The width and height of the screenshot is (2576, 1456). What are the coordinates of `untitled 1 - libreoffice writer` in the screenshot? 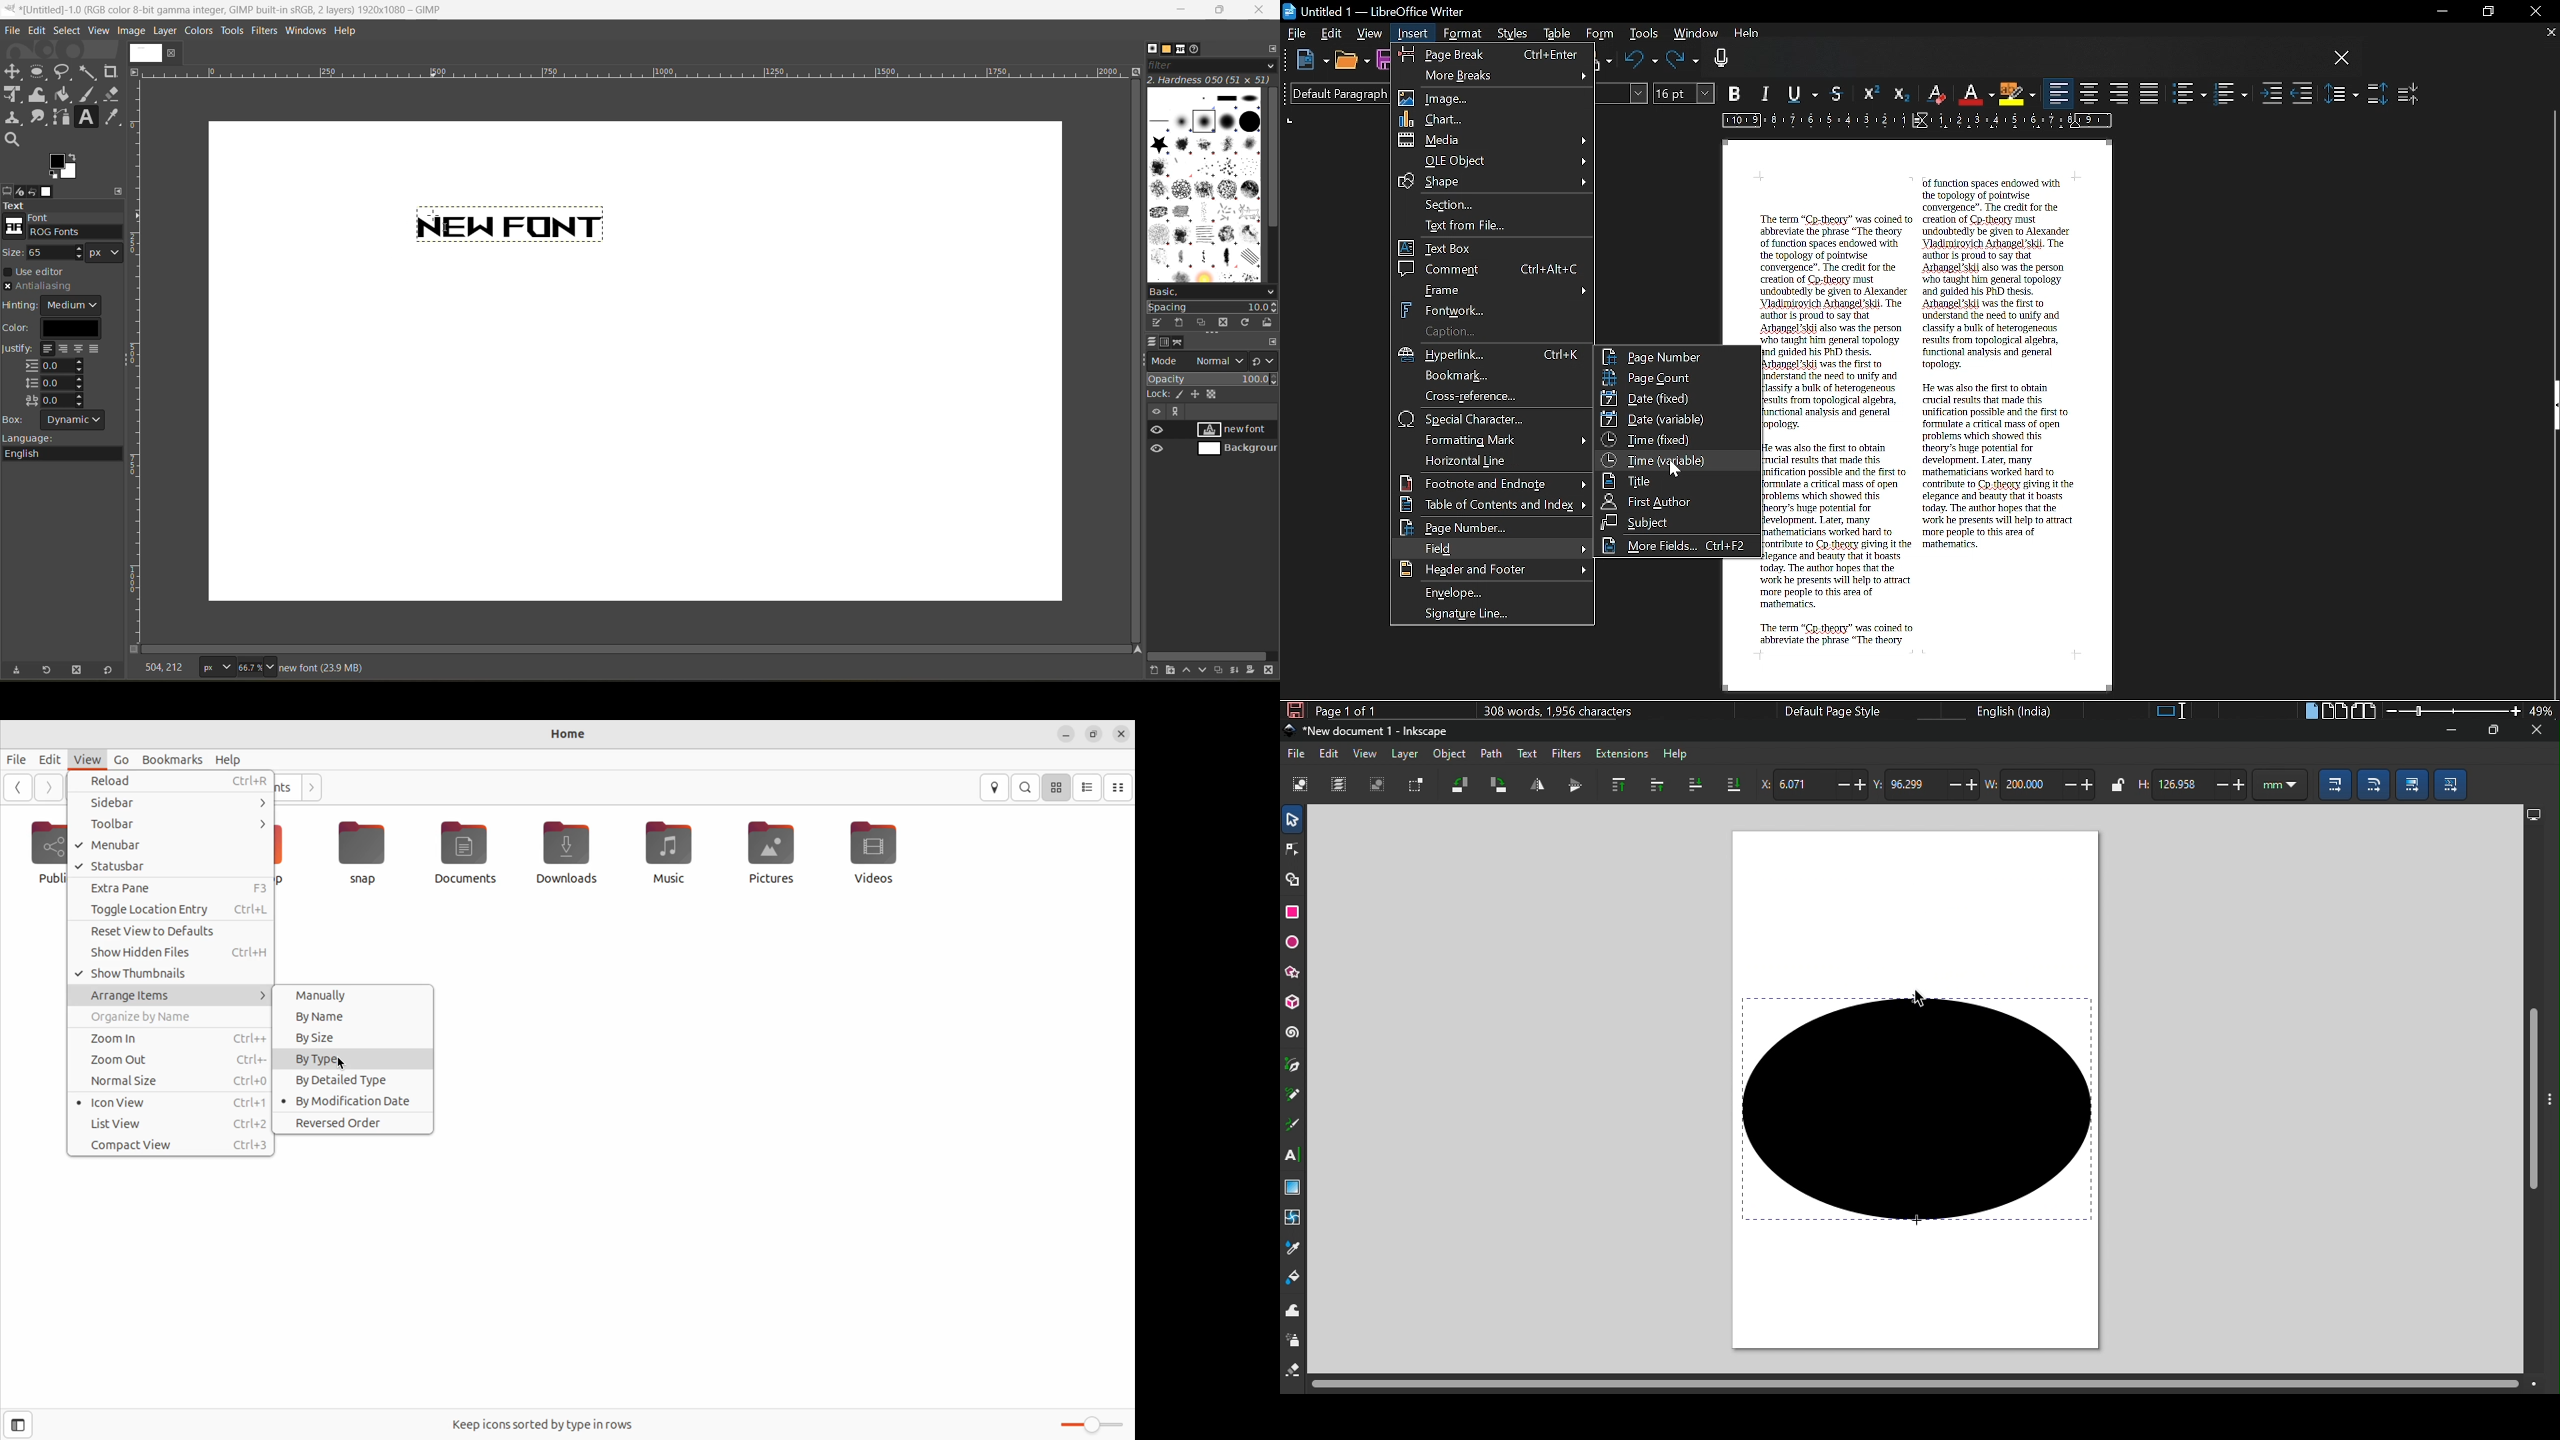 It's located at (1377, 9).